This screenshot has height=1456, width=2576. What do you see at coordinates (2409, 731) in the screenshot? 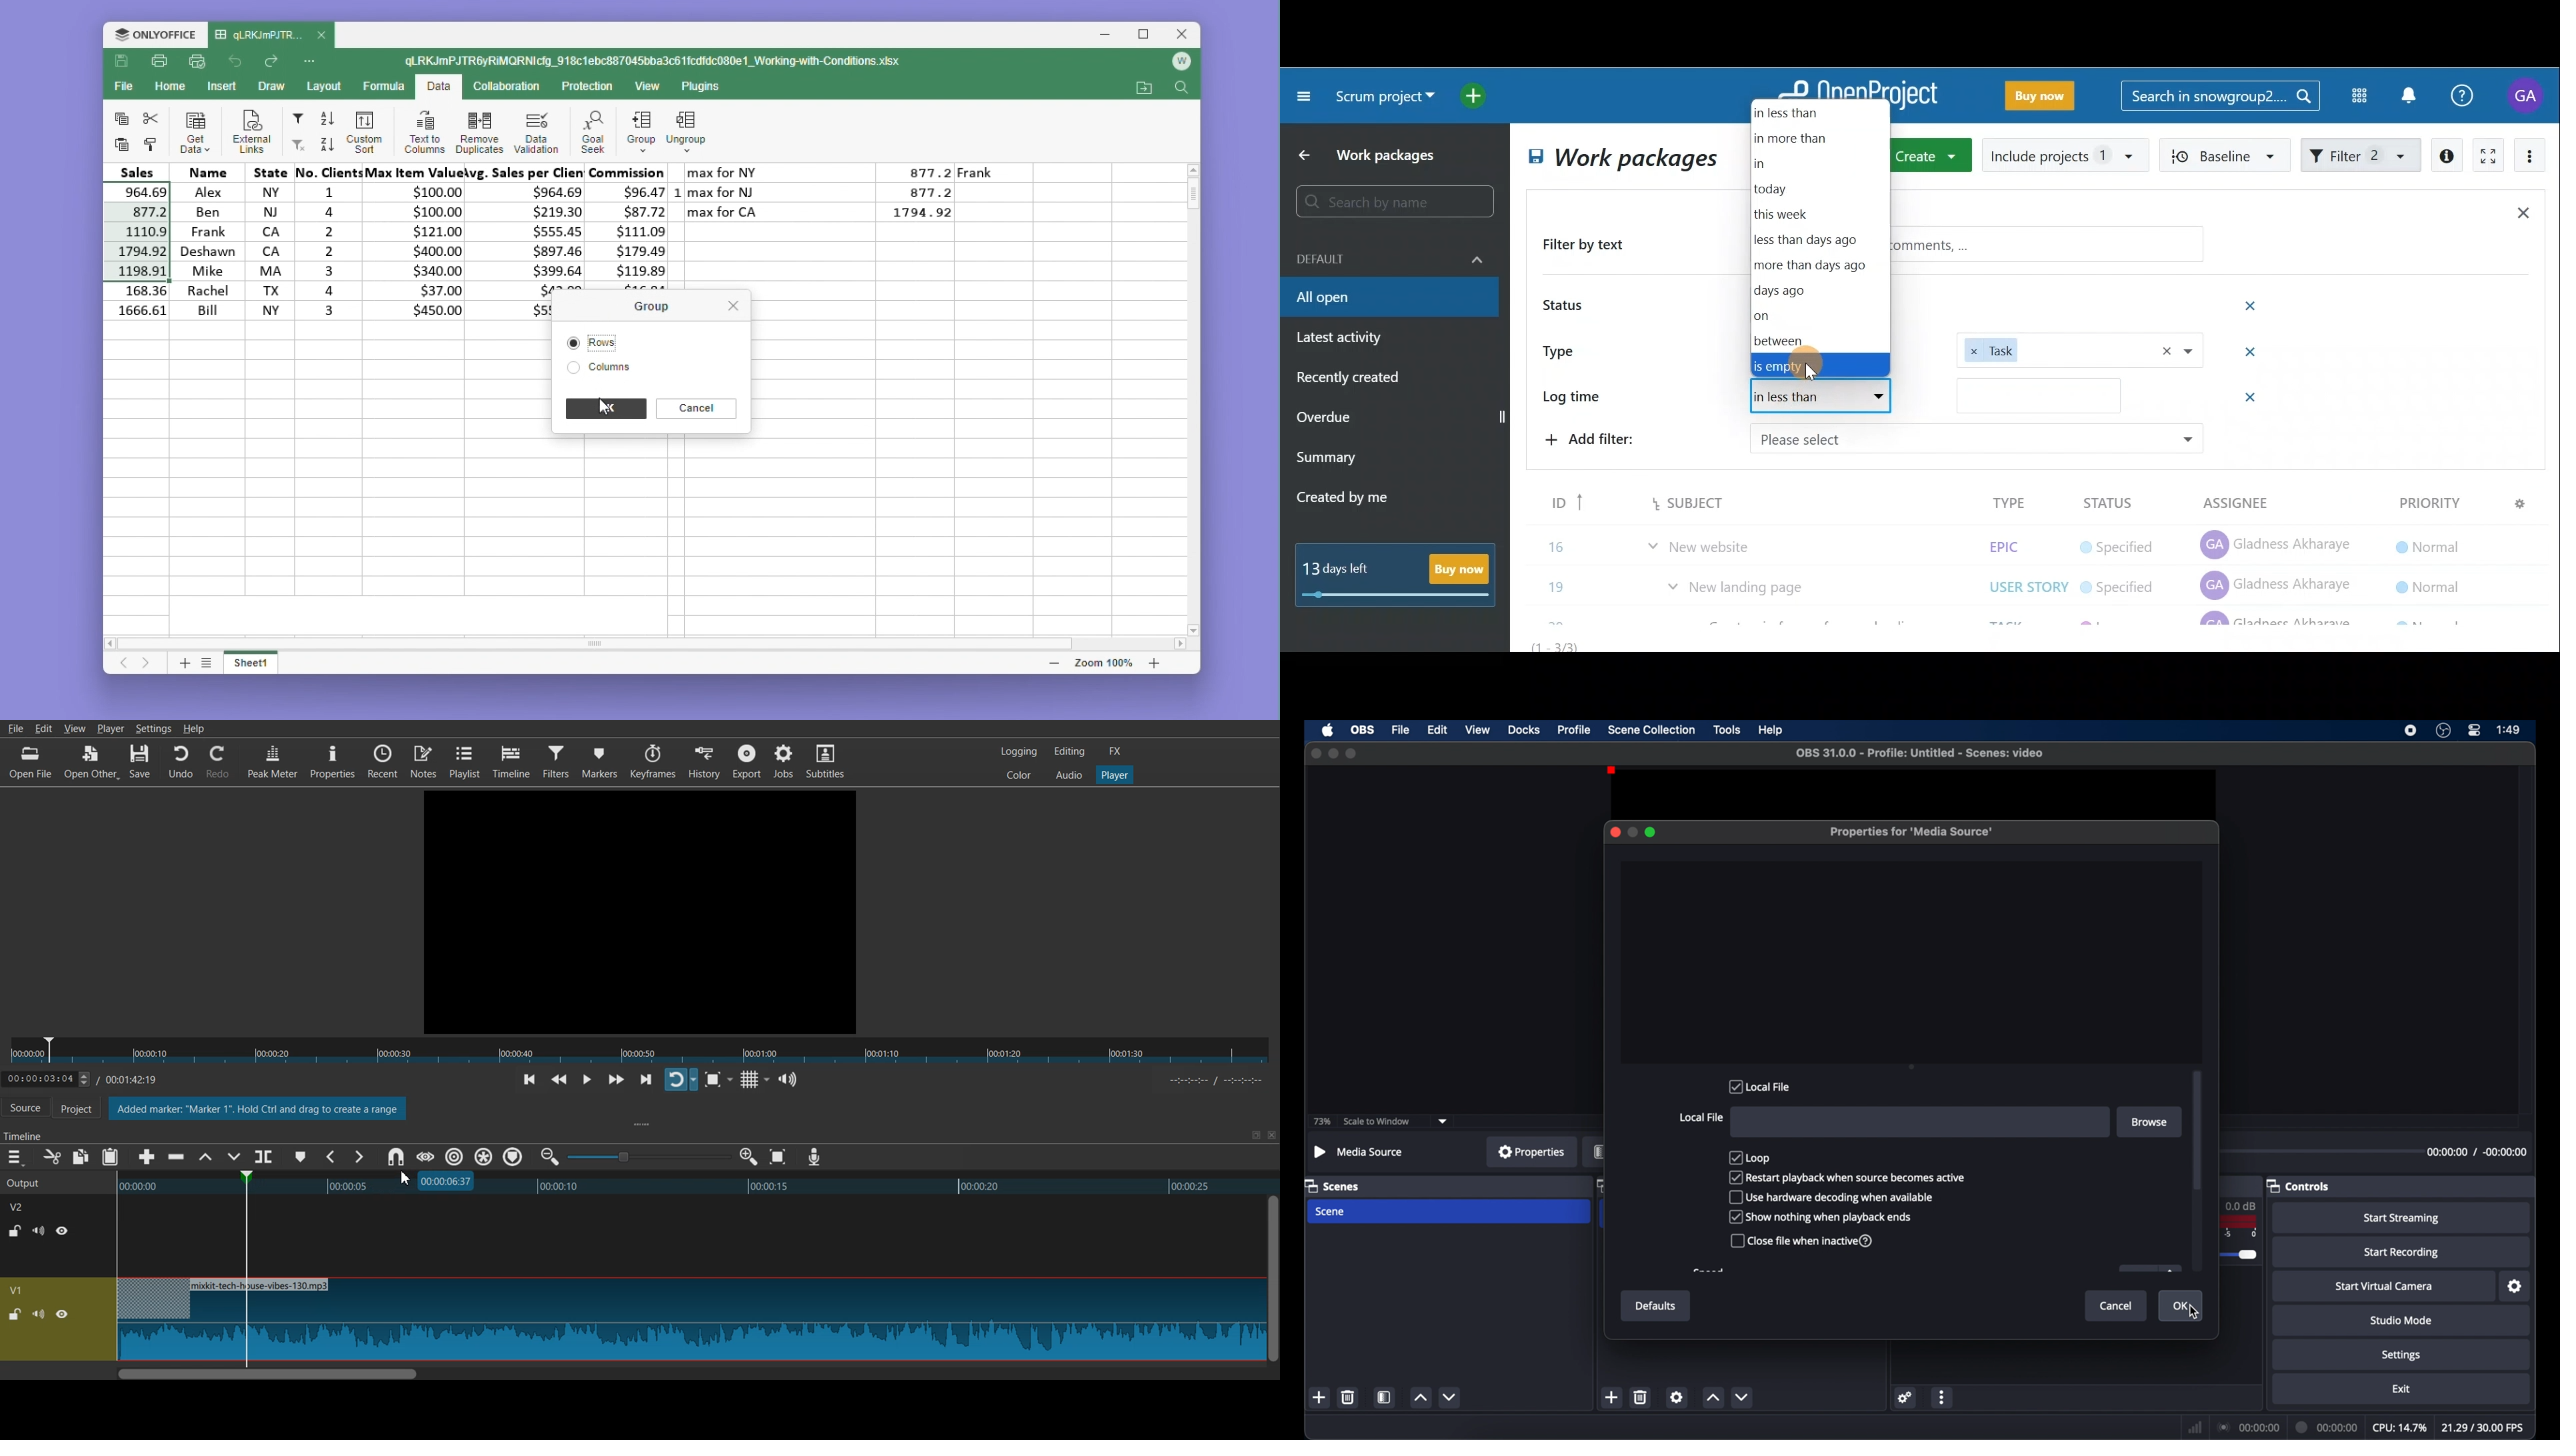
I see `screen recorder icon` at bounding box center [2409, 731].